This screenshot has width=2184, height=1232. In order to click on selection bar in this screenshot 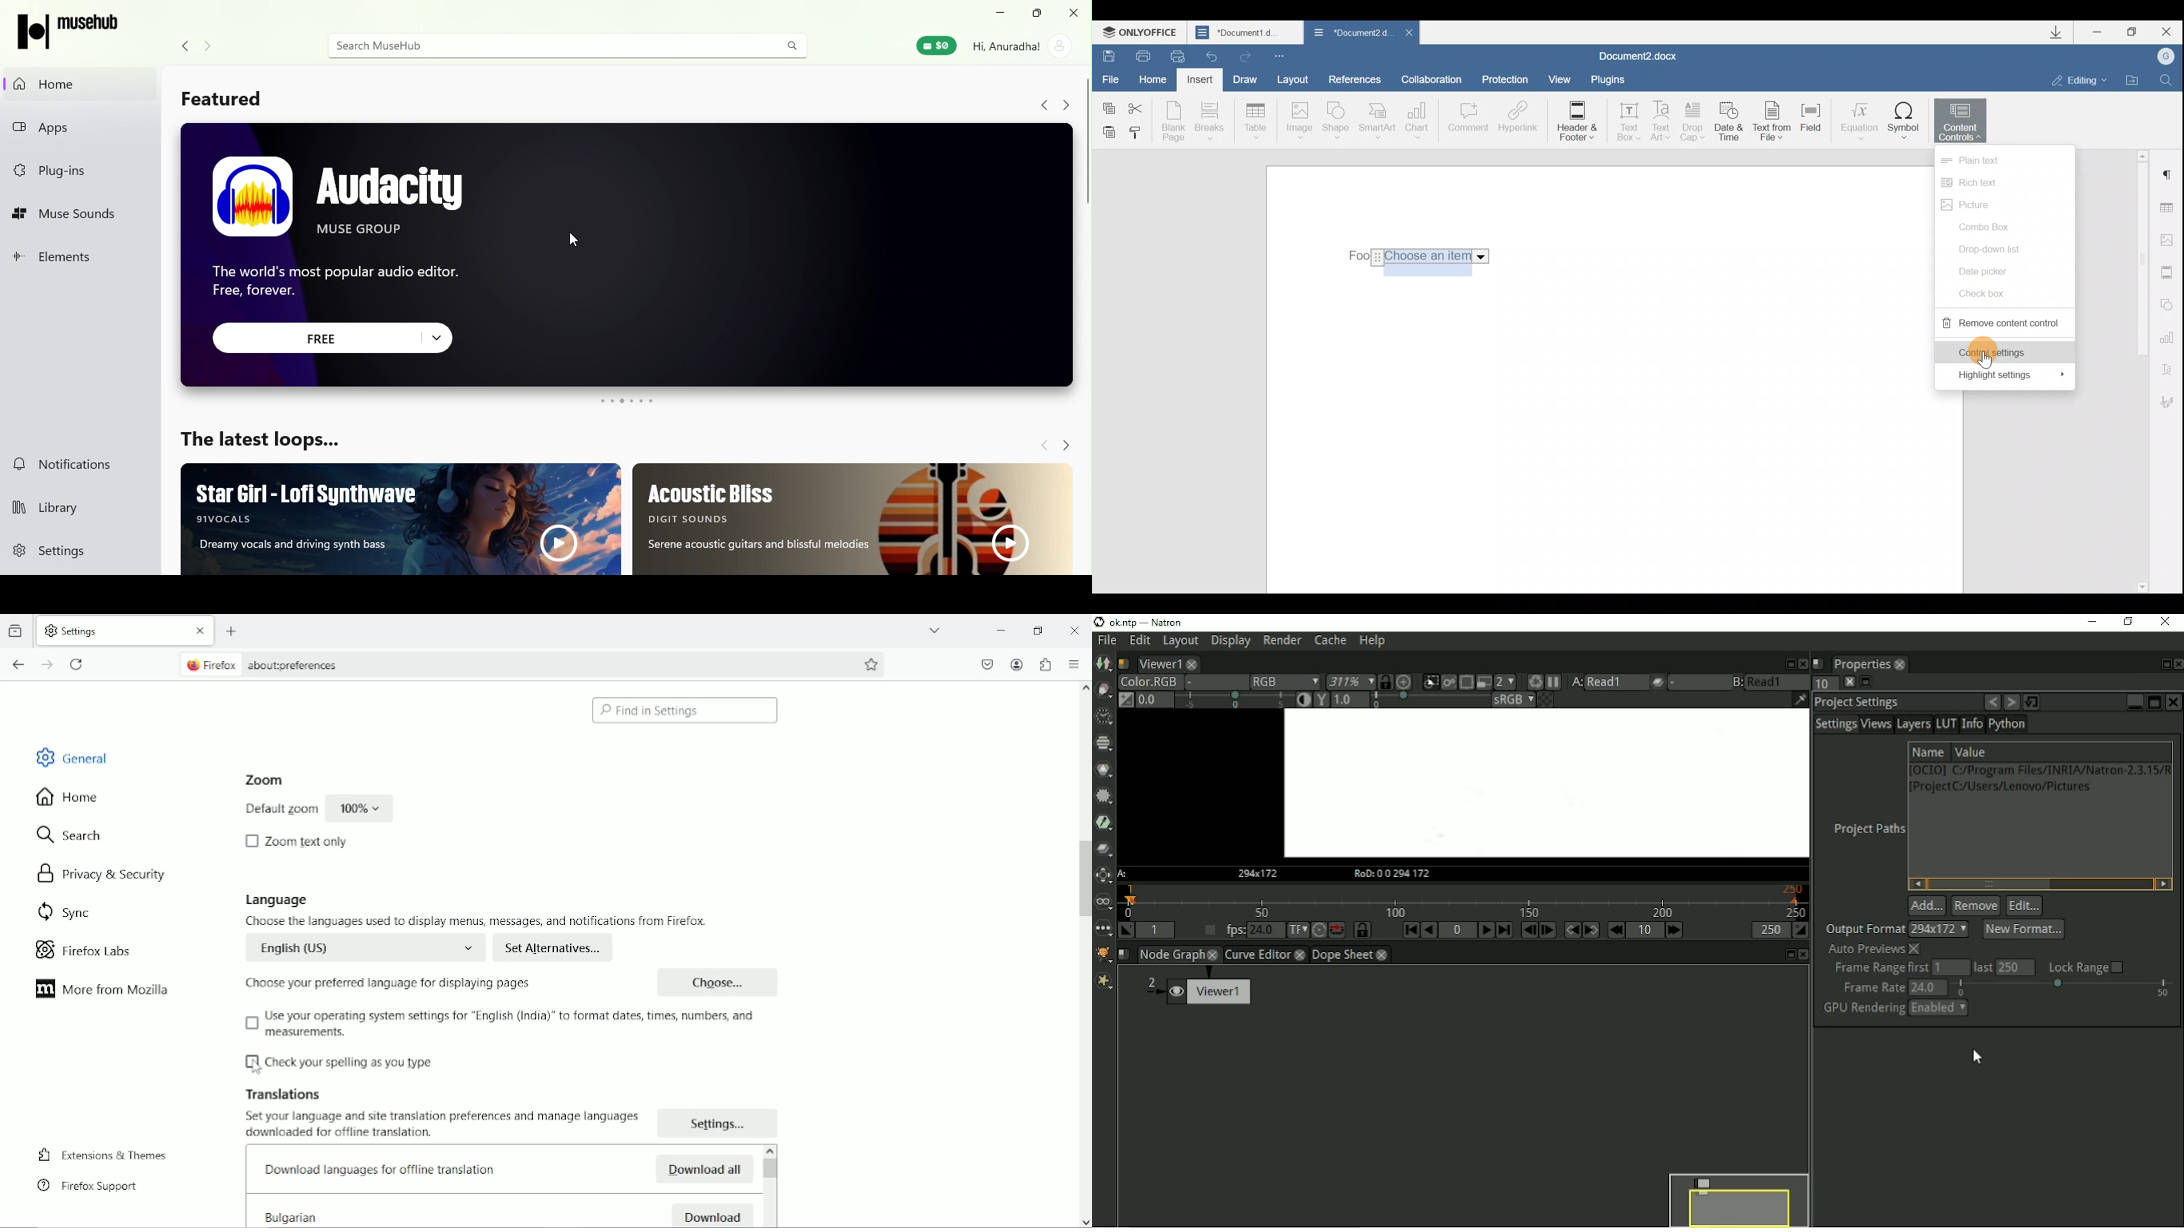, I will do `click(1234, 699)`.